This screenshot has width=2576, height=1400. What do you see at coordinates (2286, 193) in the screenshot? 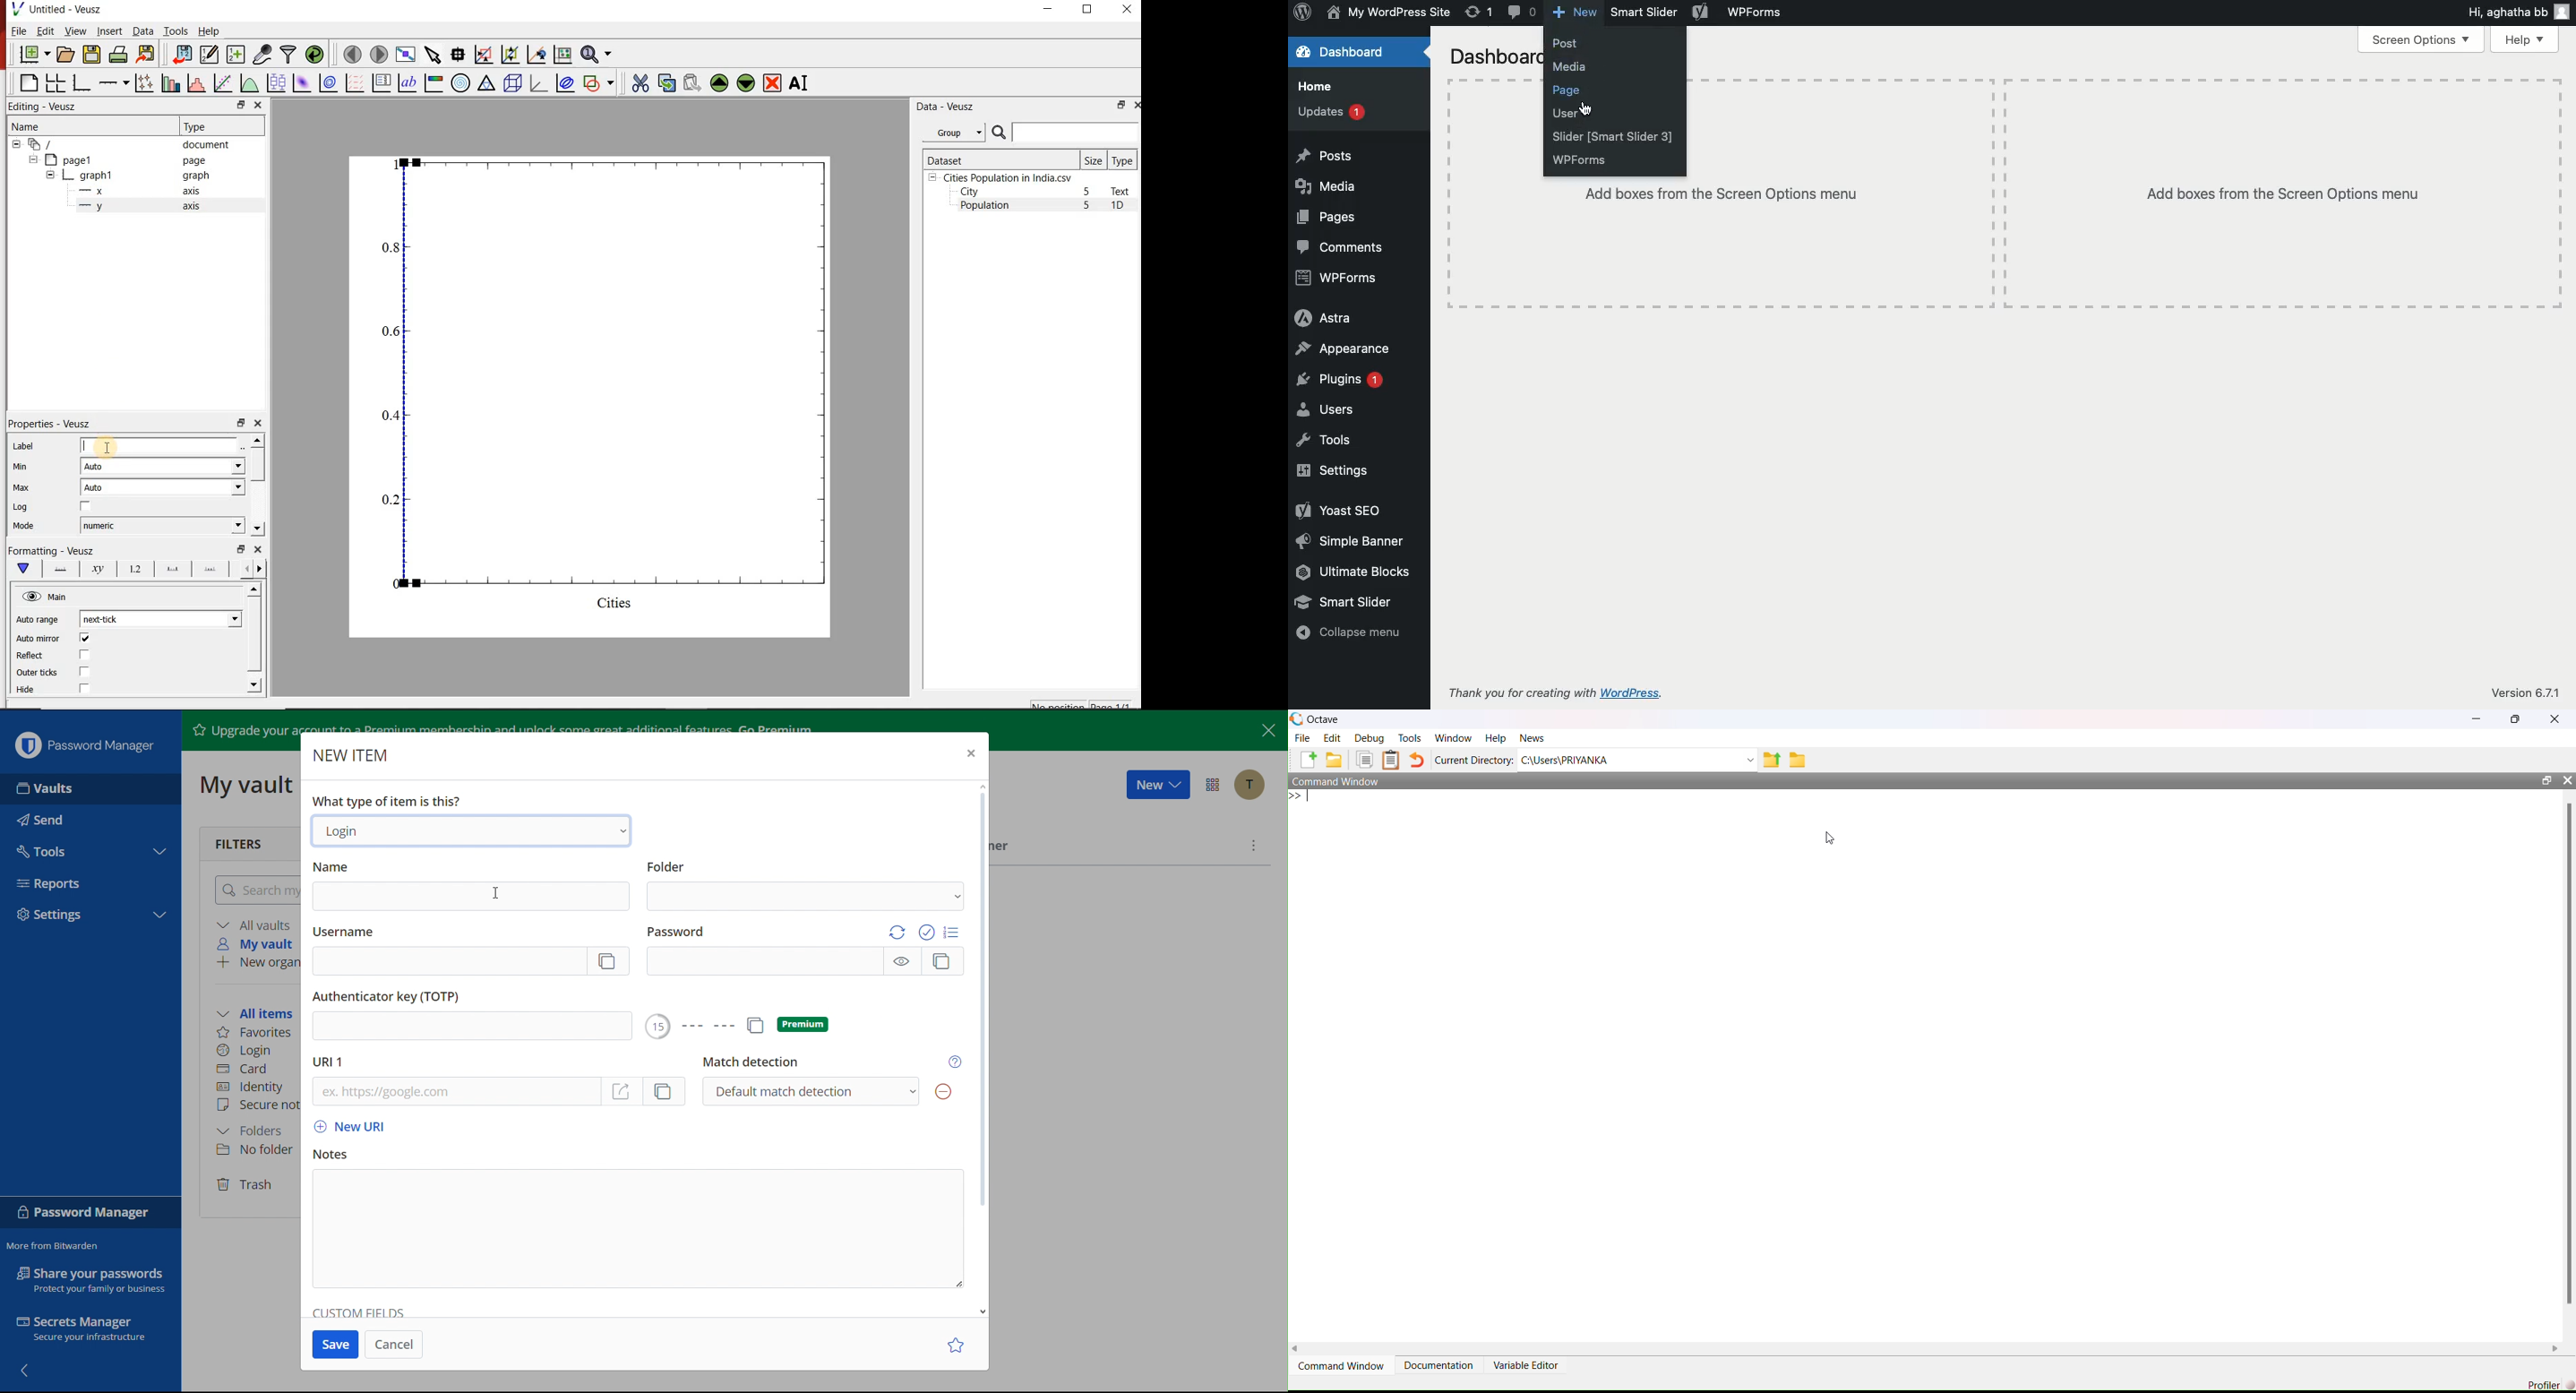
I see `Add boxes from the screen options menu` at bounding box center [2286, 193].